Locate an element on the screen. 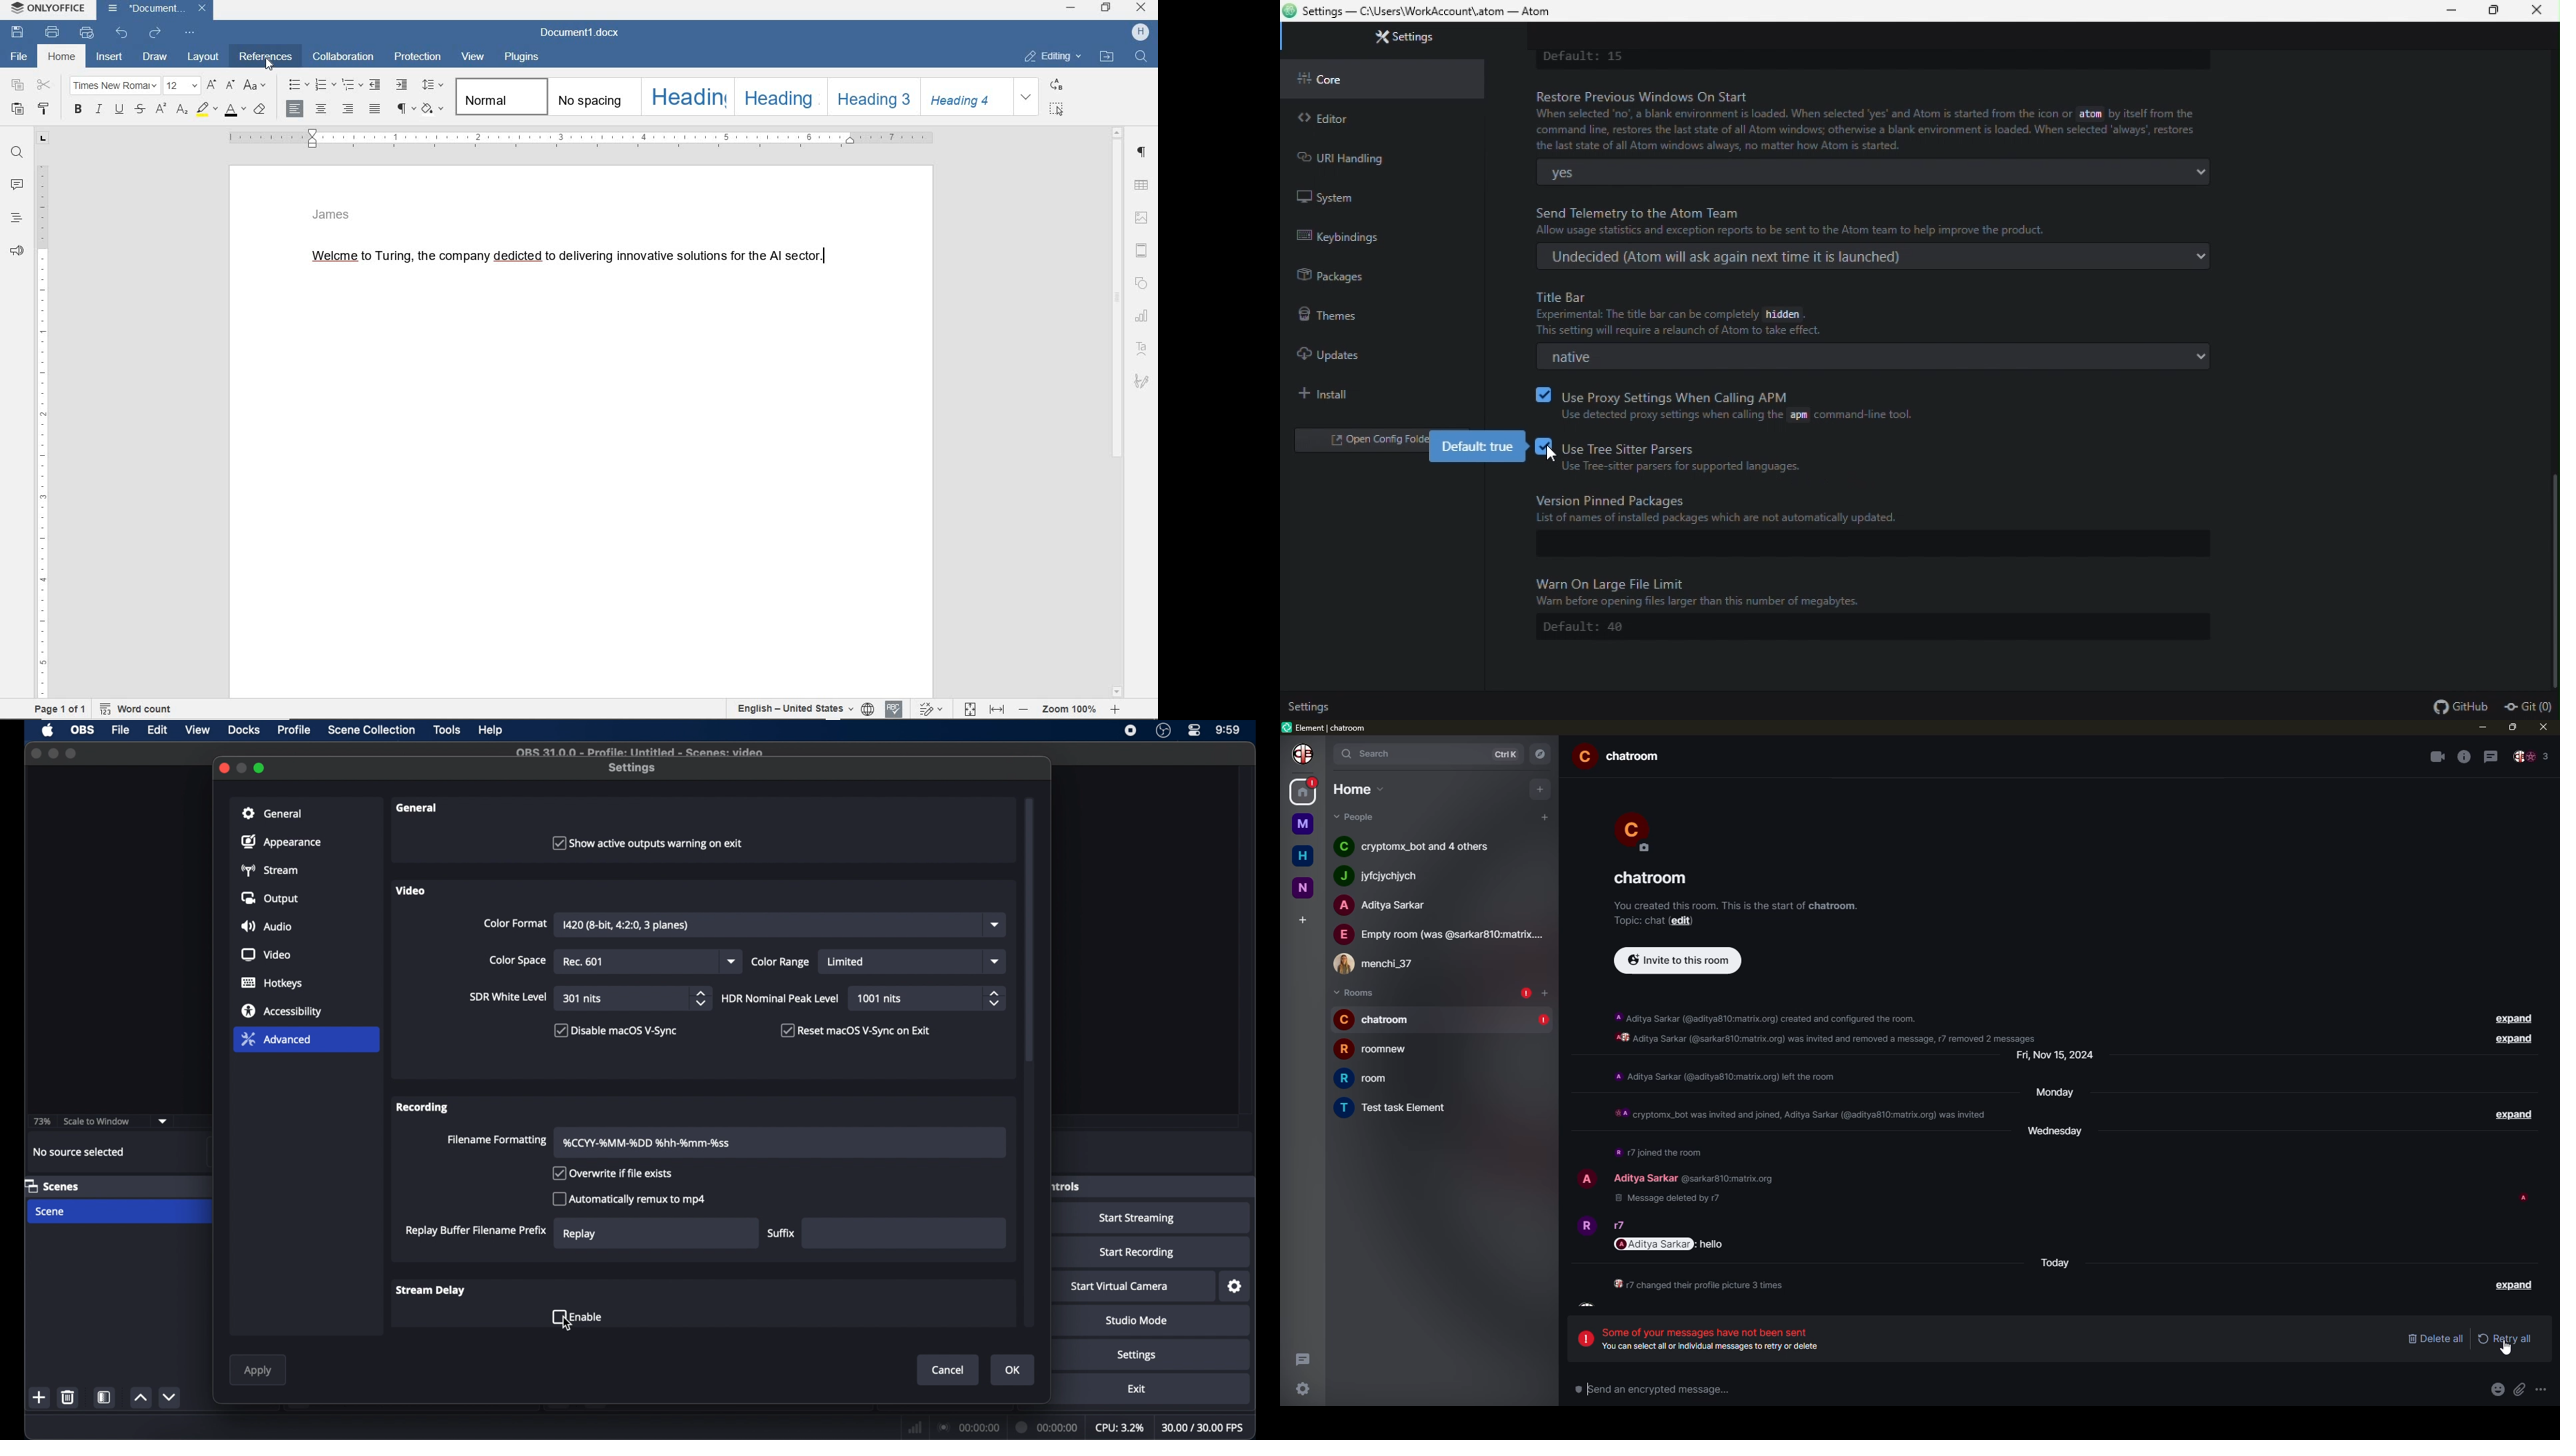  time is located at coordinates (1228, 731).